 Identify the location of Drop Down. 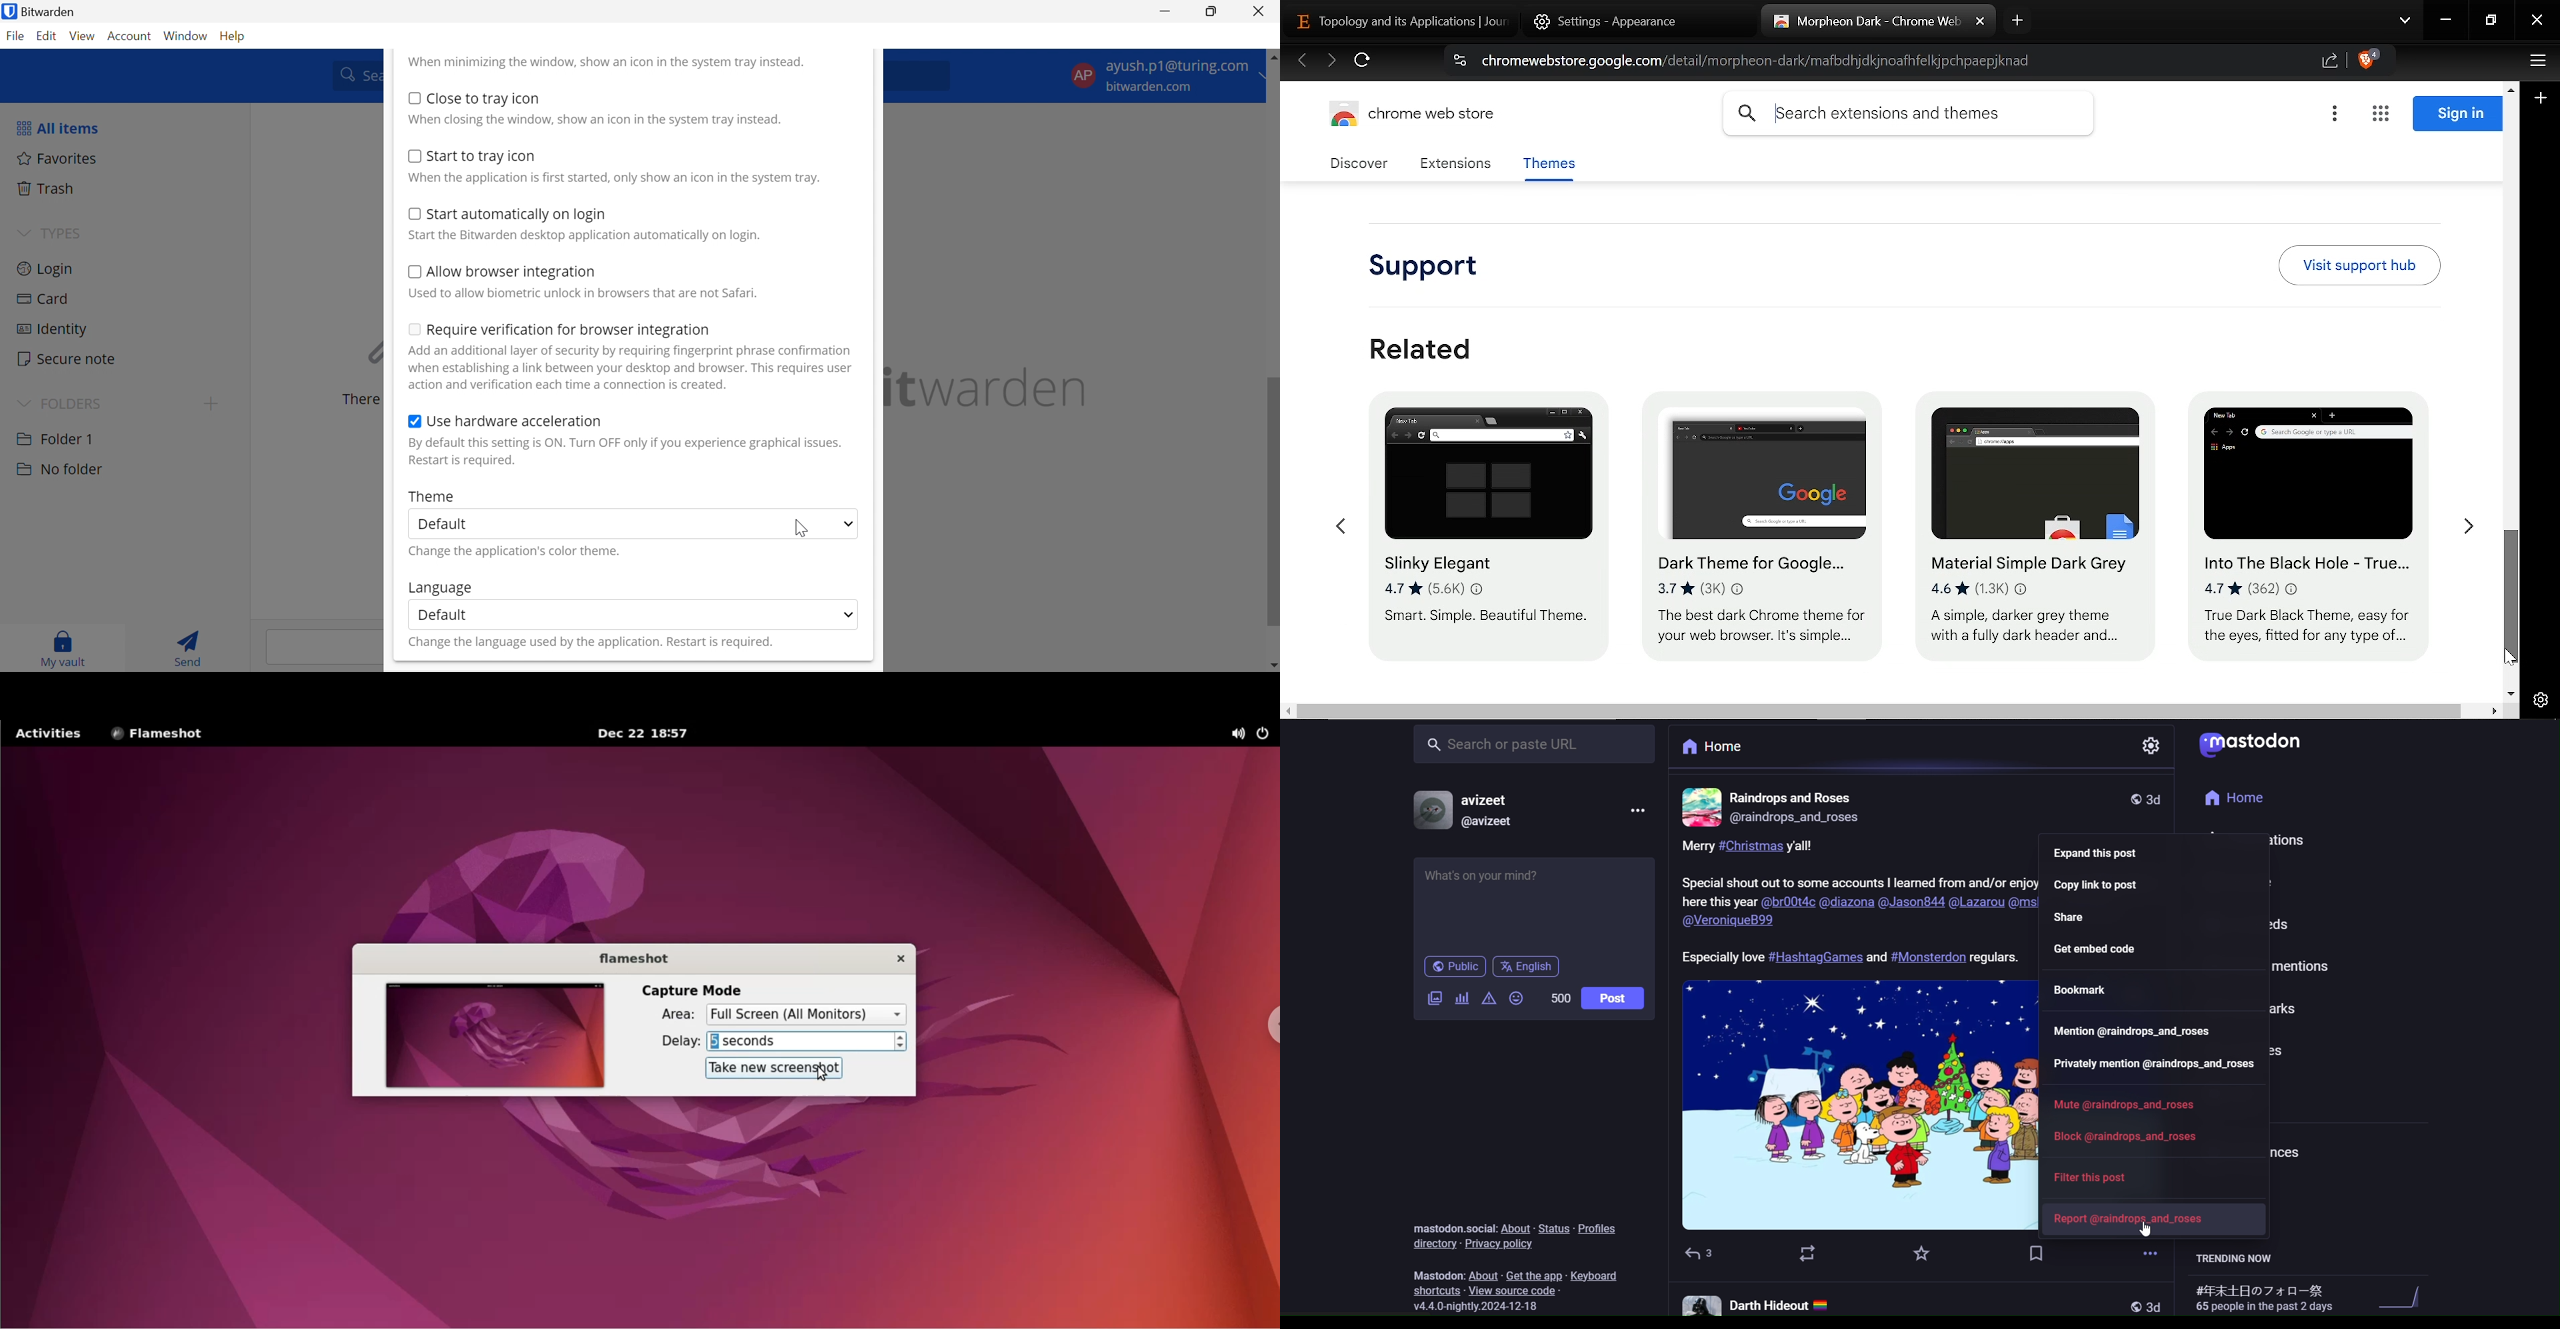
(849, 613).